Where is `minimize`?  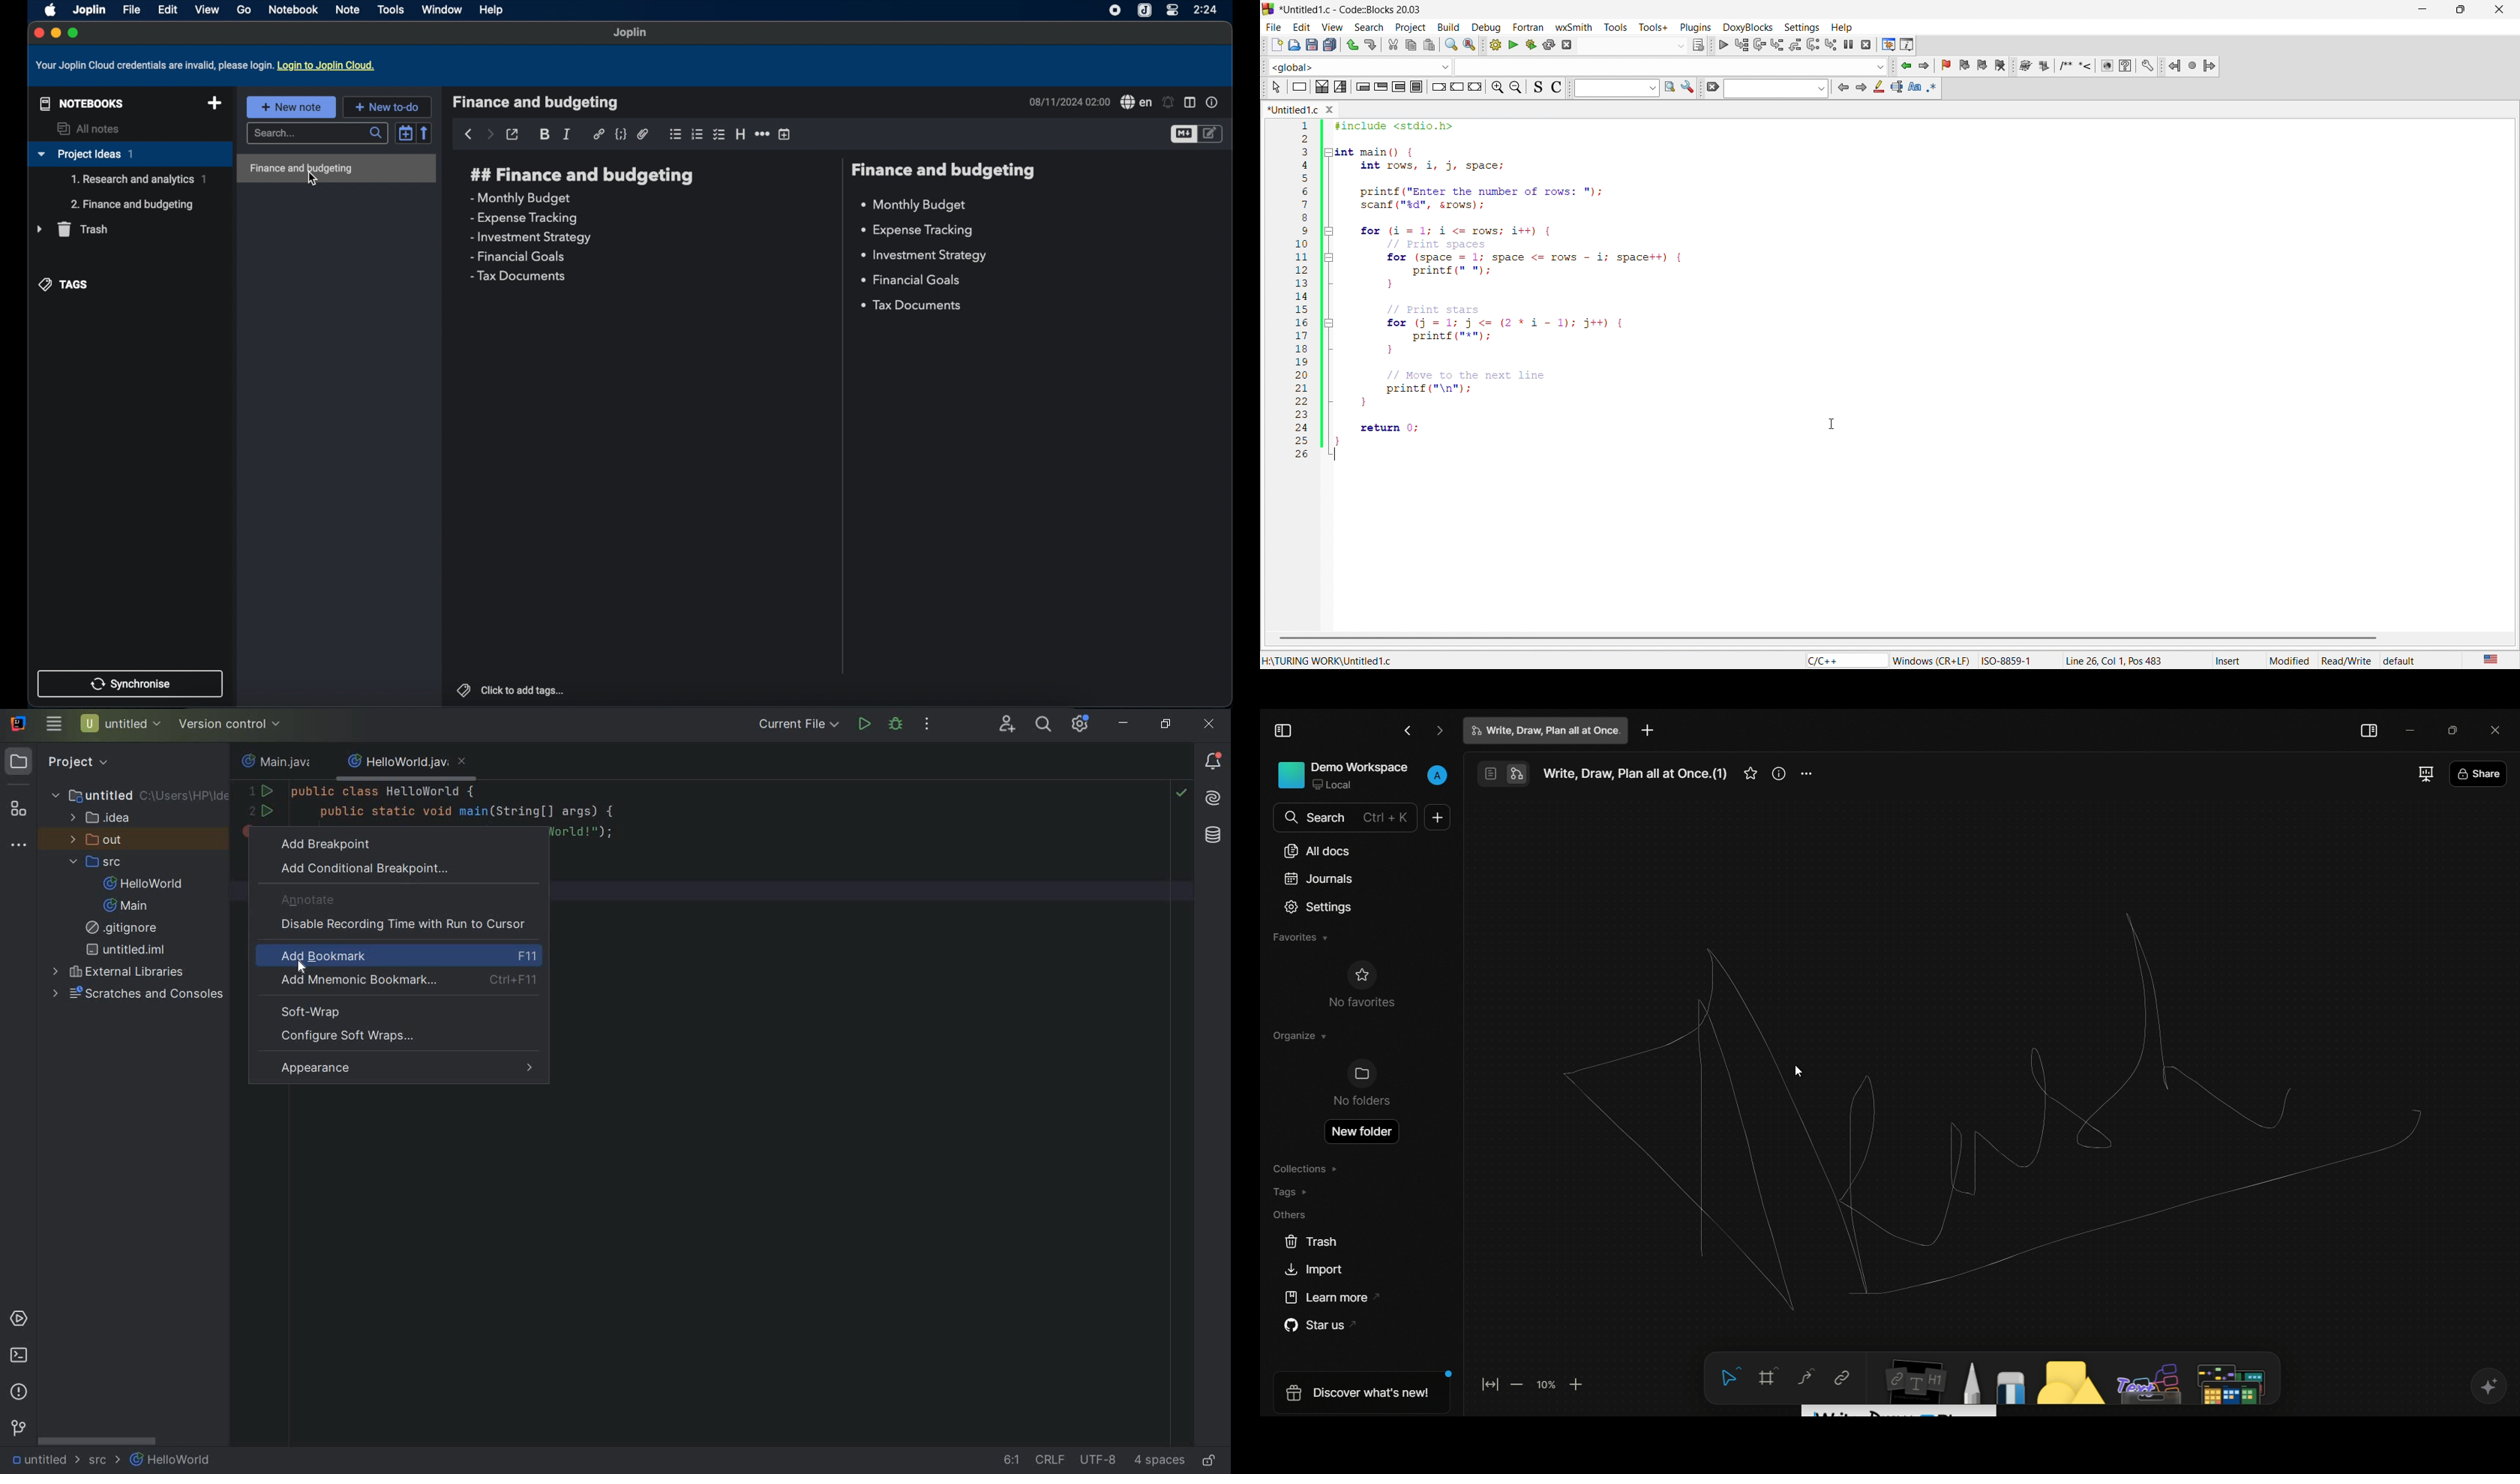 minimize is located at coordinates (55, 33).